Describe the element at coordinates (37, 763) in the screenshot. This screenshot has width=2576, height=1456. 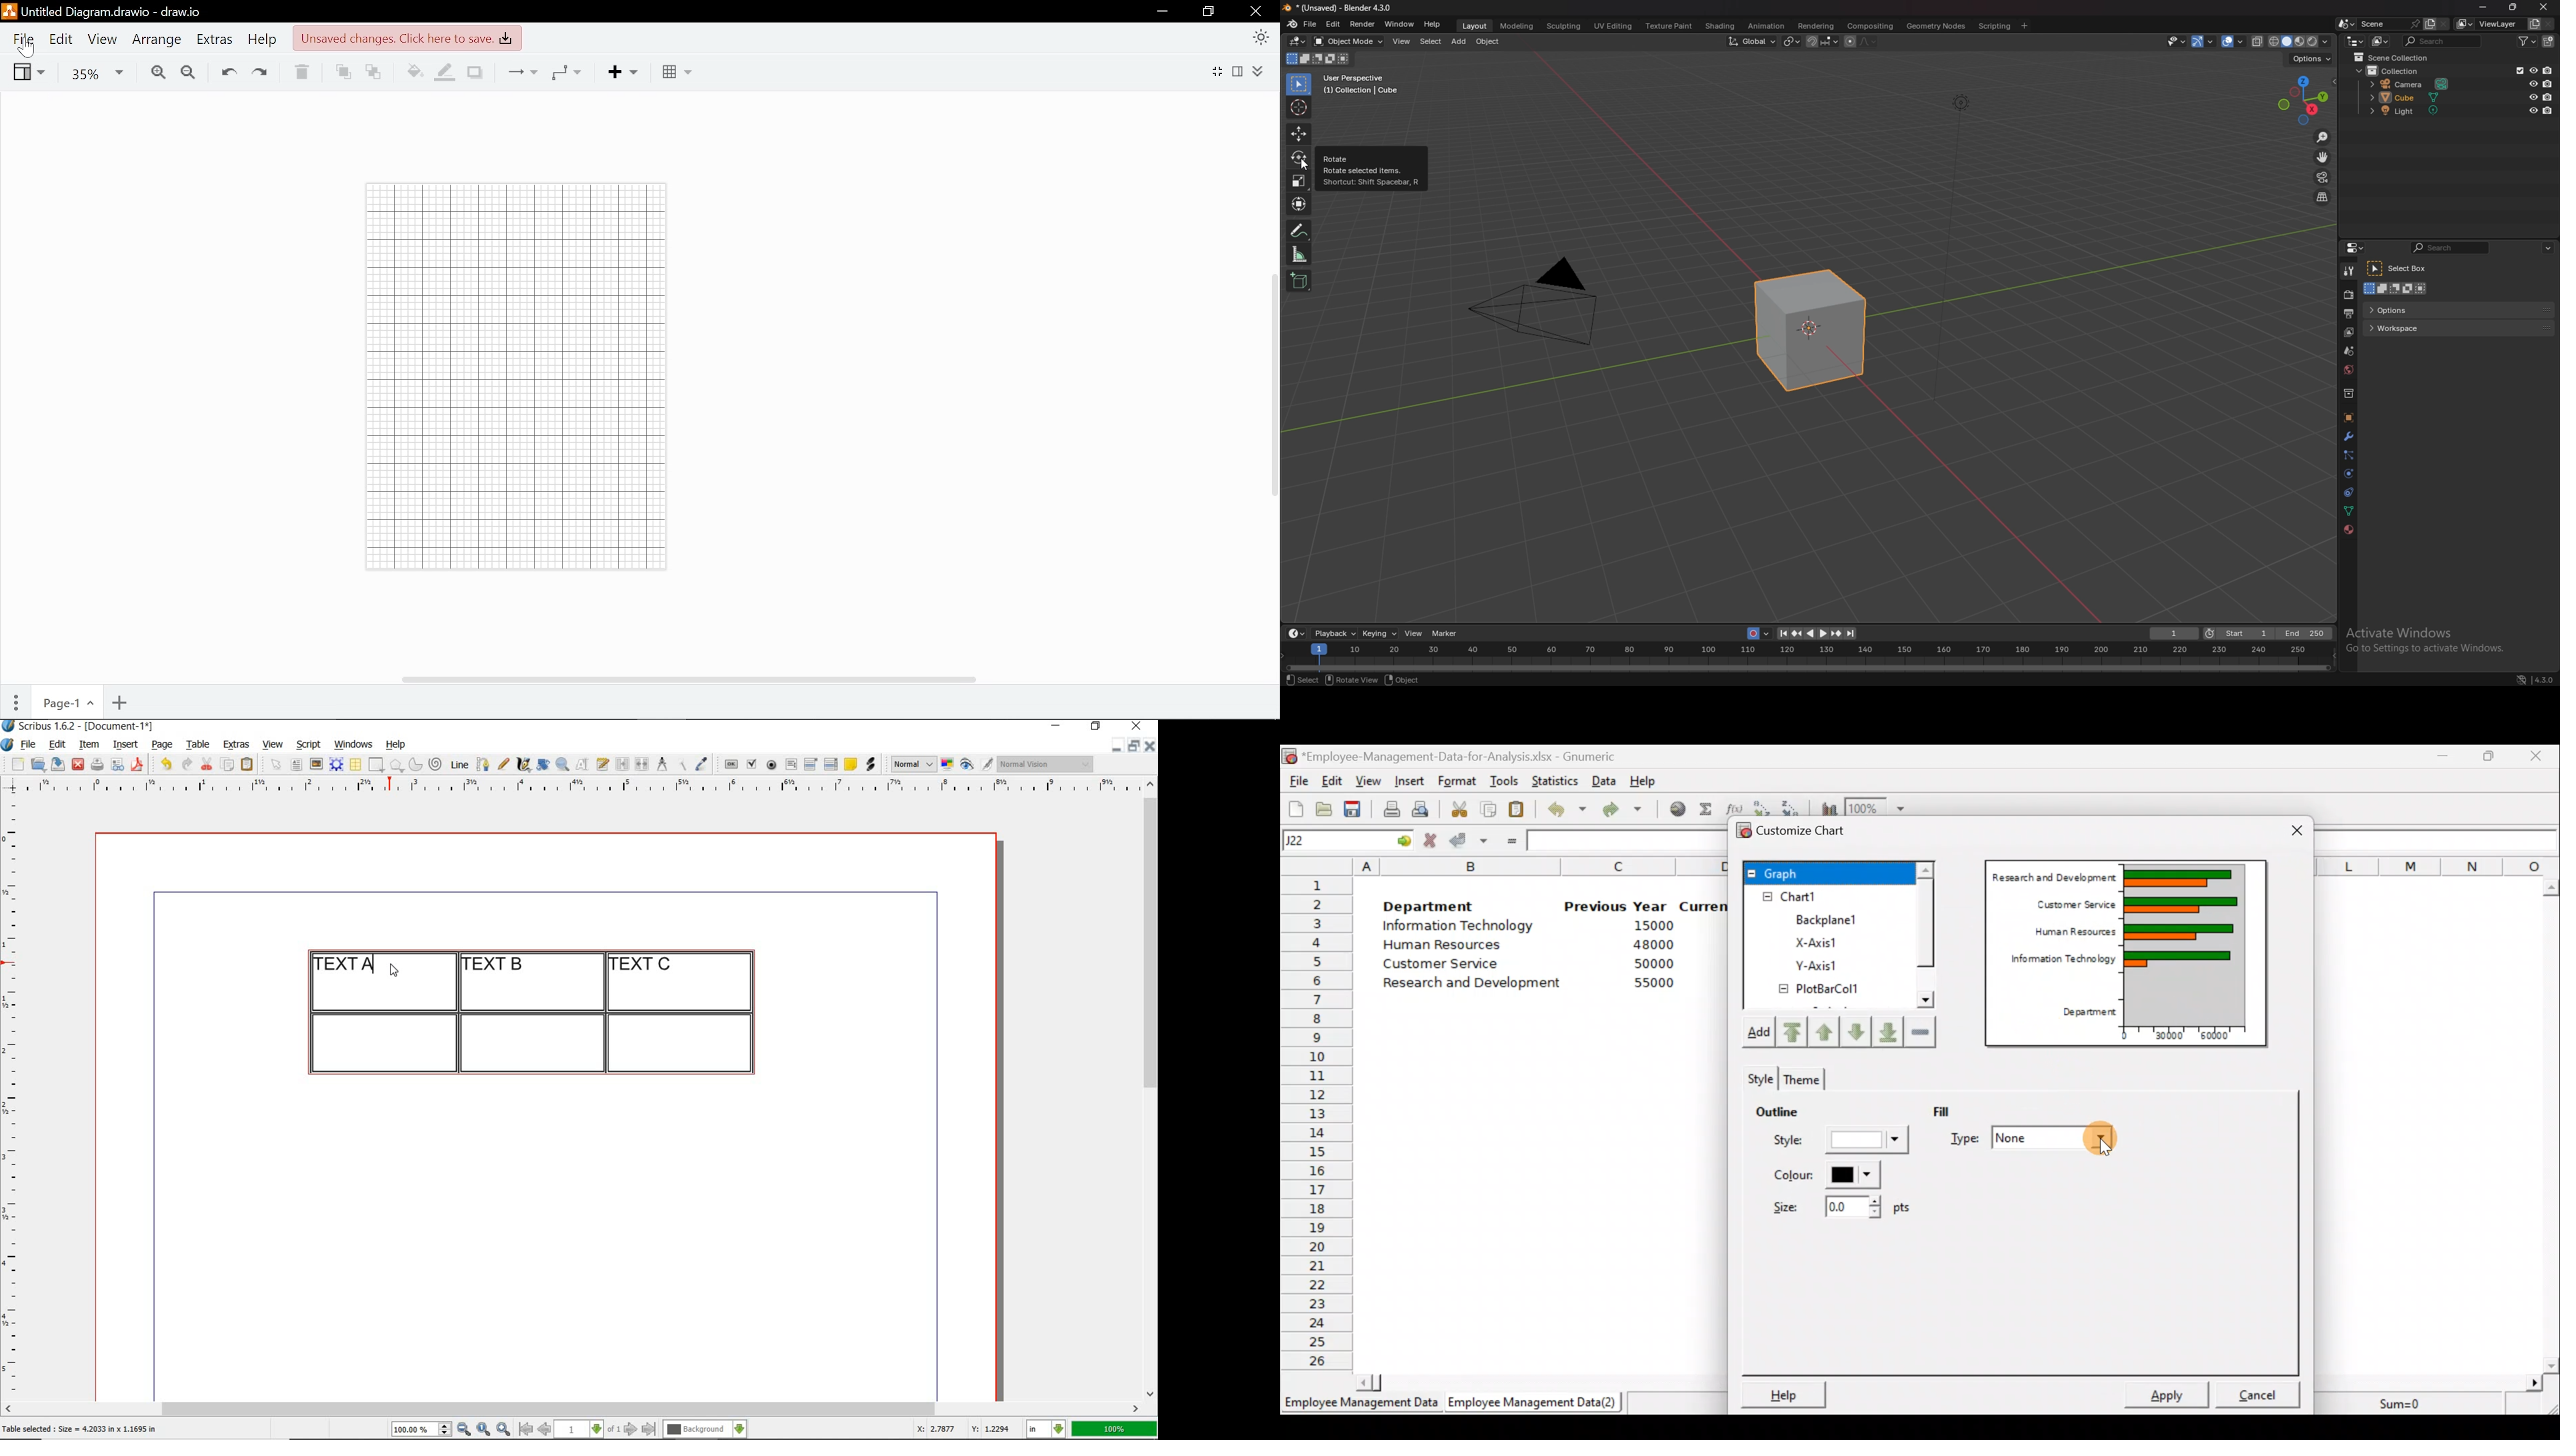
I see `open` at that location.